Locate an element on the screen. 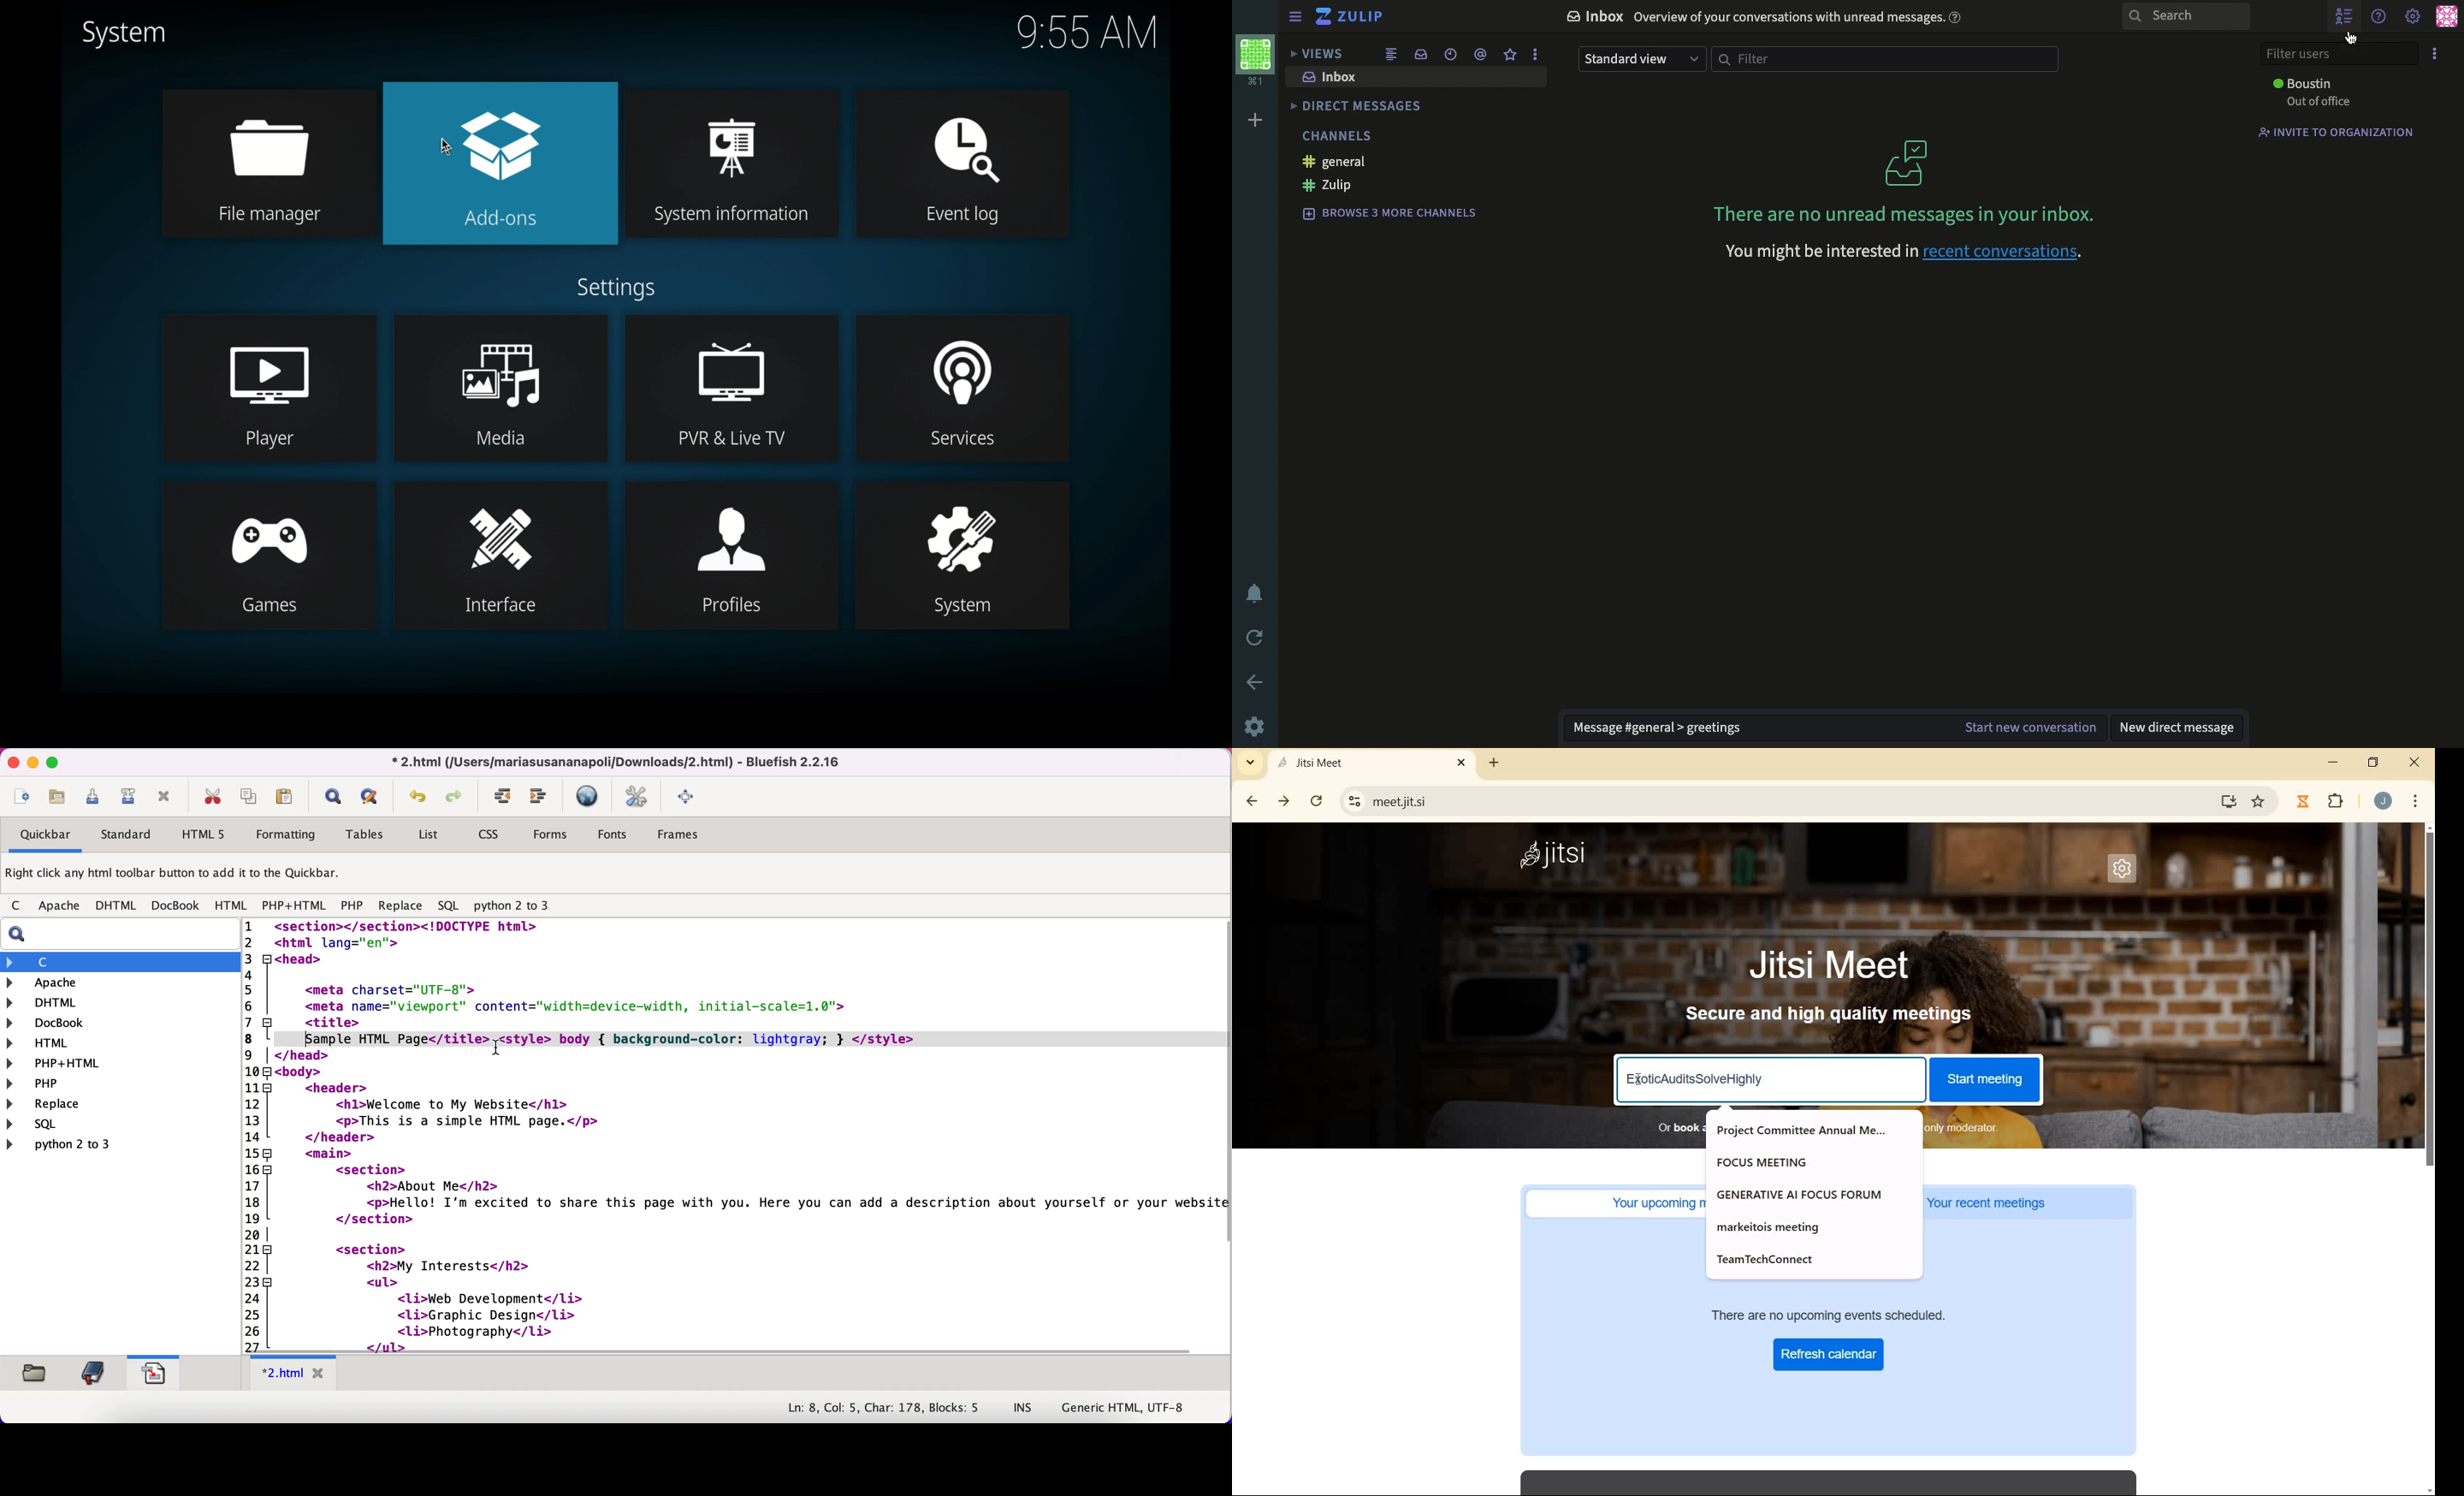  markeitois meeting is located at coordinates (1778, 1226).